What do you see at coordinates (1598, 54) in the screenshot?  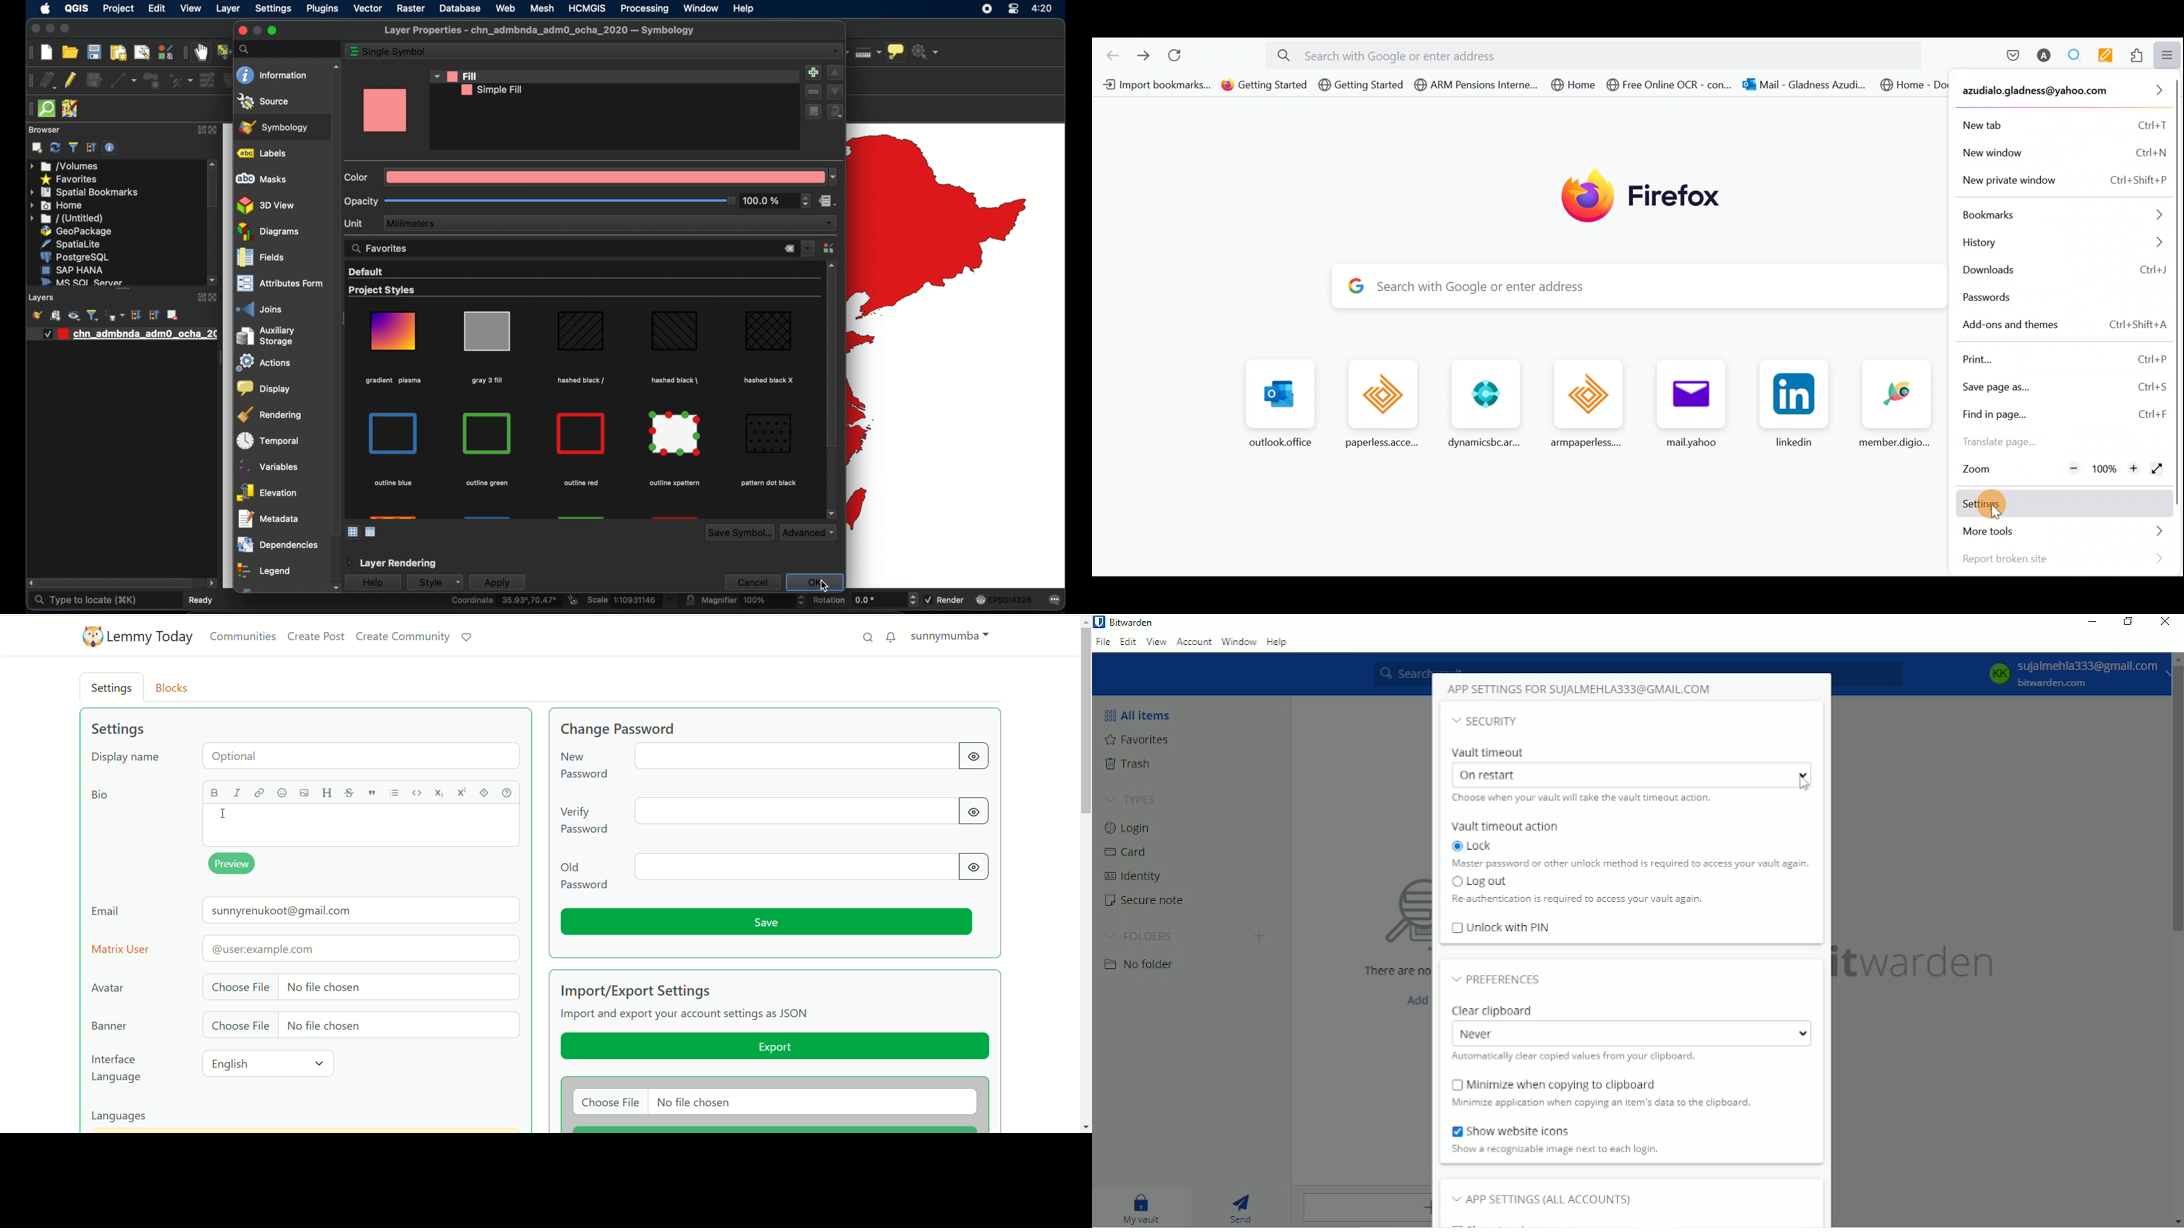 I see `Search bar` at bounding box center [1598, 54].